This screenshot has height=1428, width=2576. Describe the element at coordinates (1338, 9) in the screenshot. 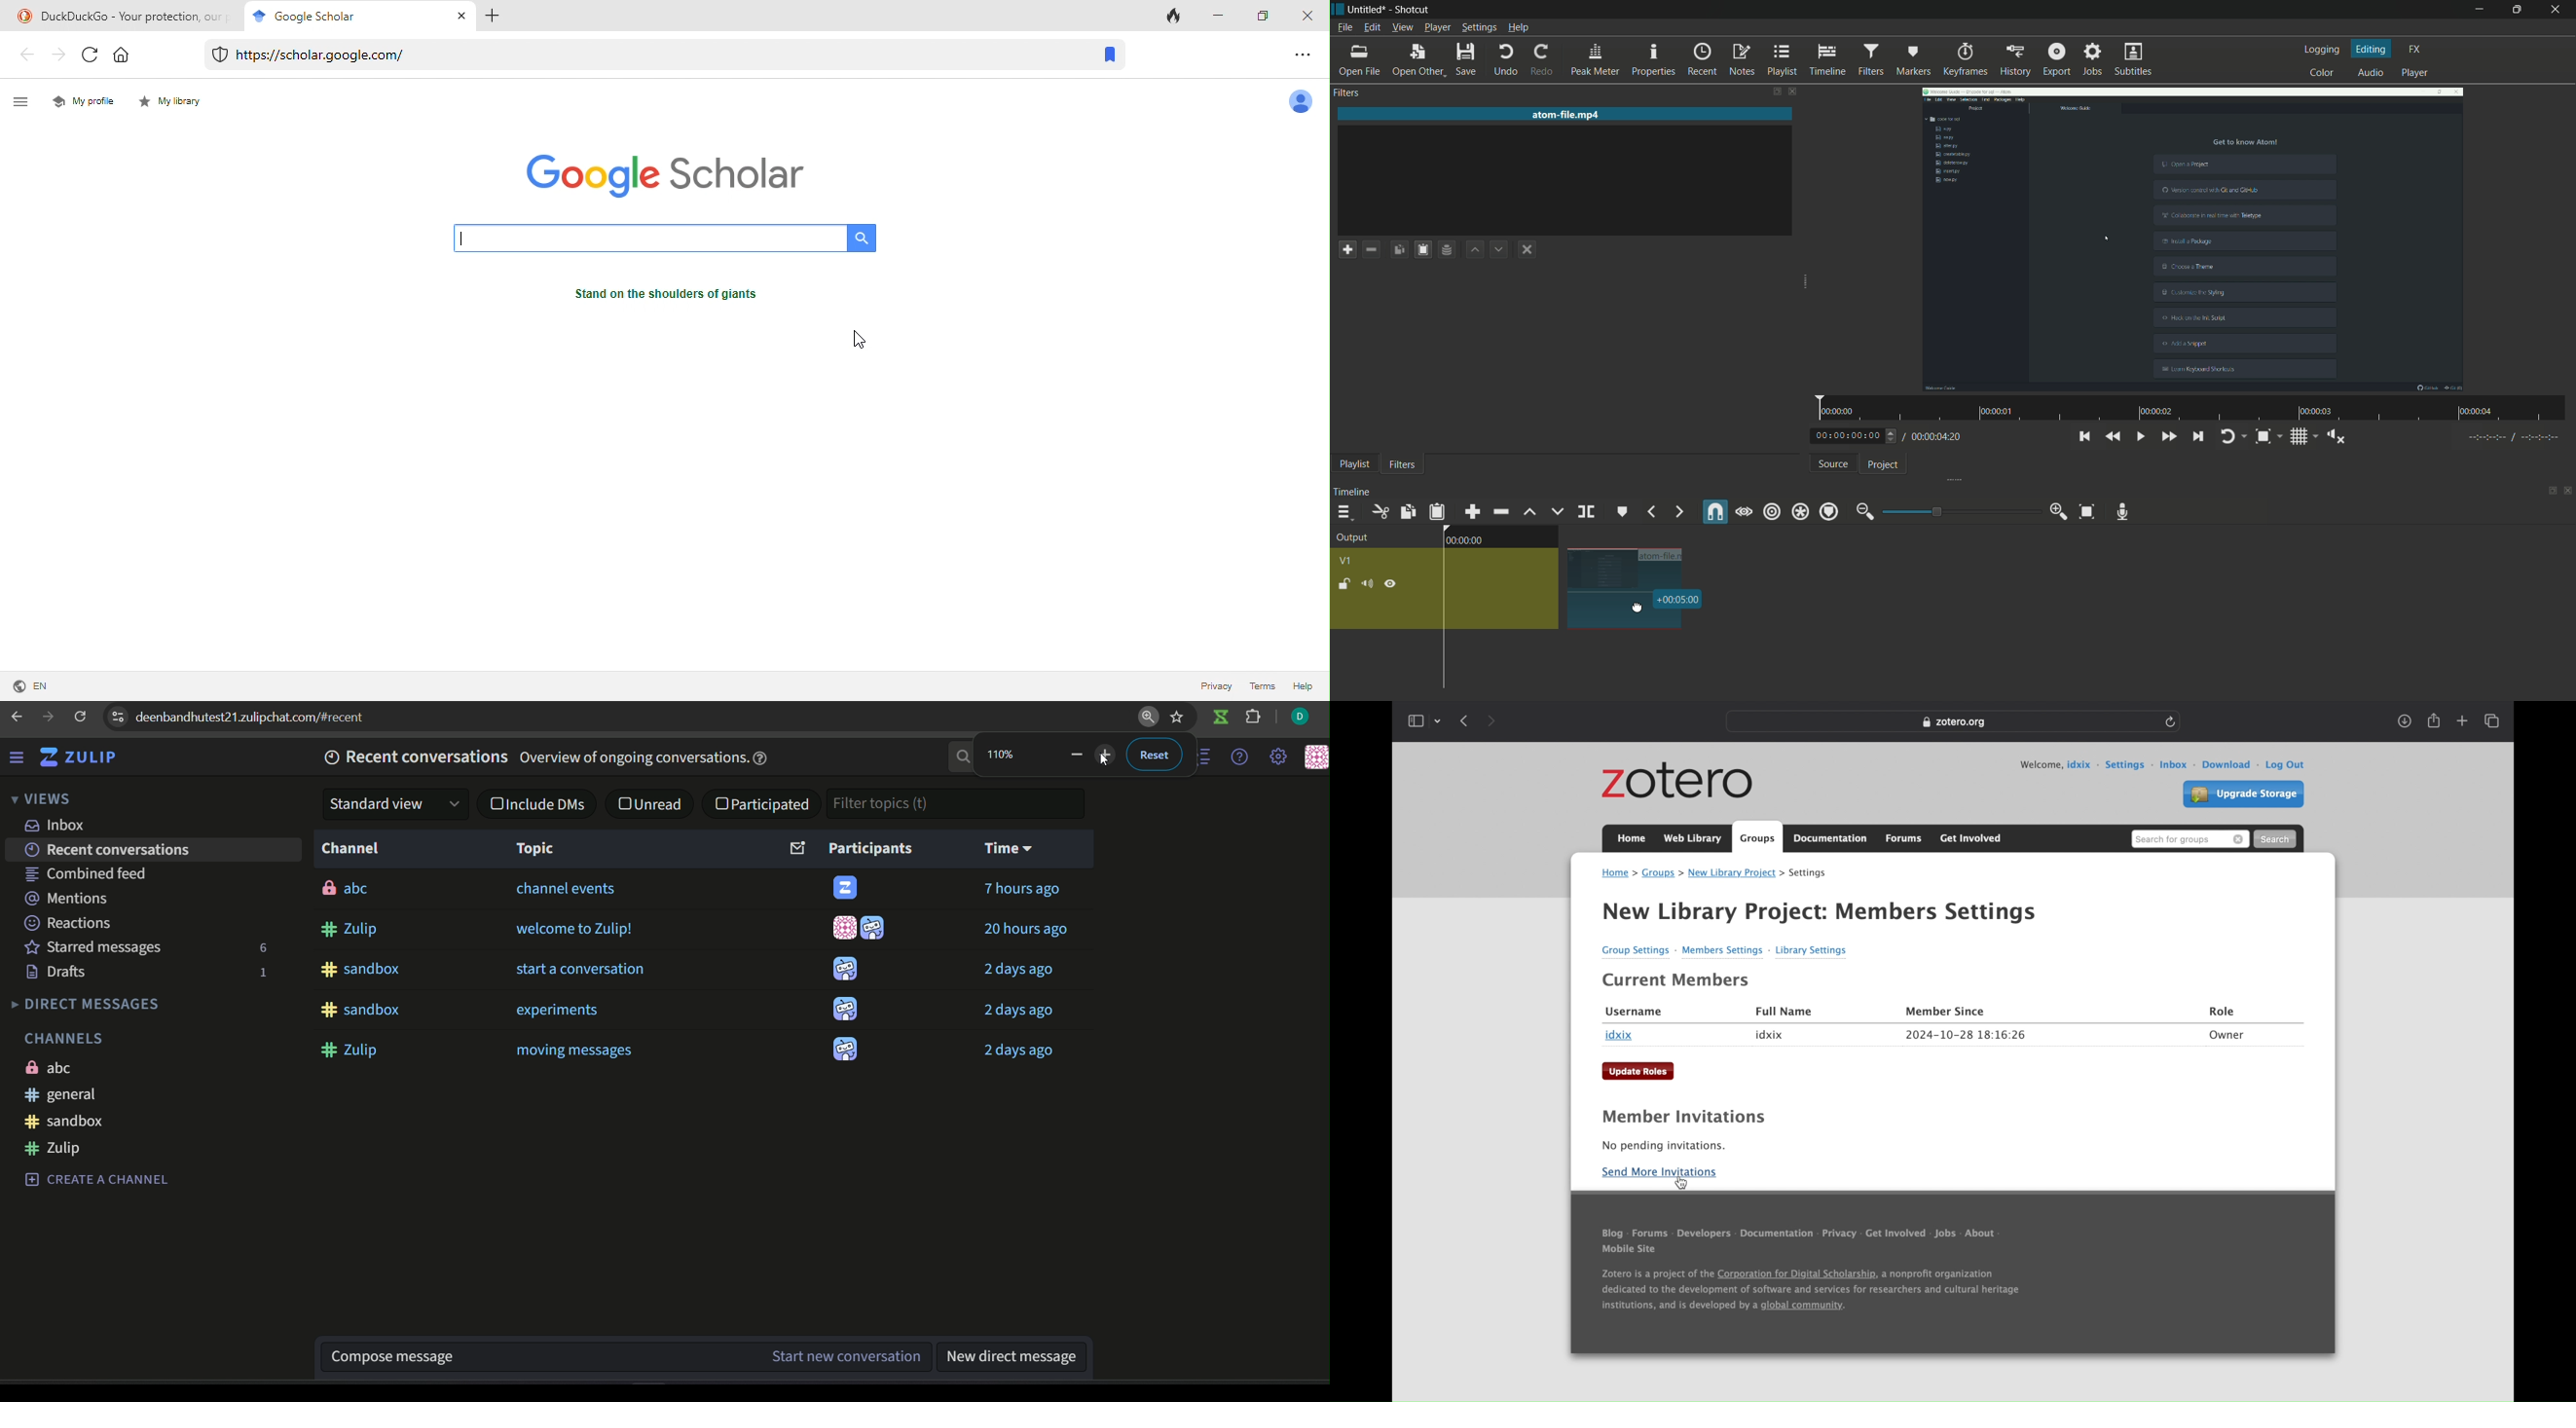

I see `` at that location.